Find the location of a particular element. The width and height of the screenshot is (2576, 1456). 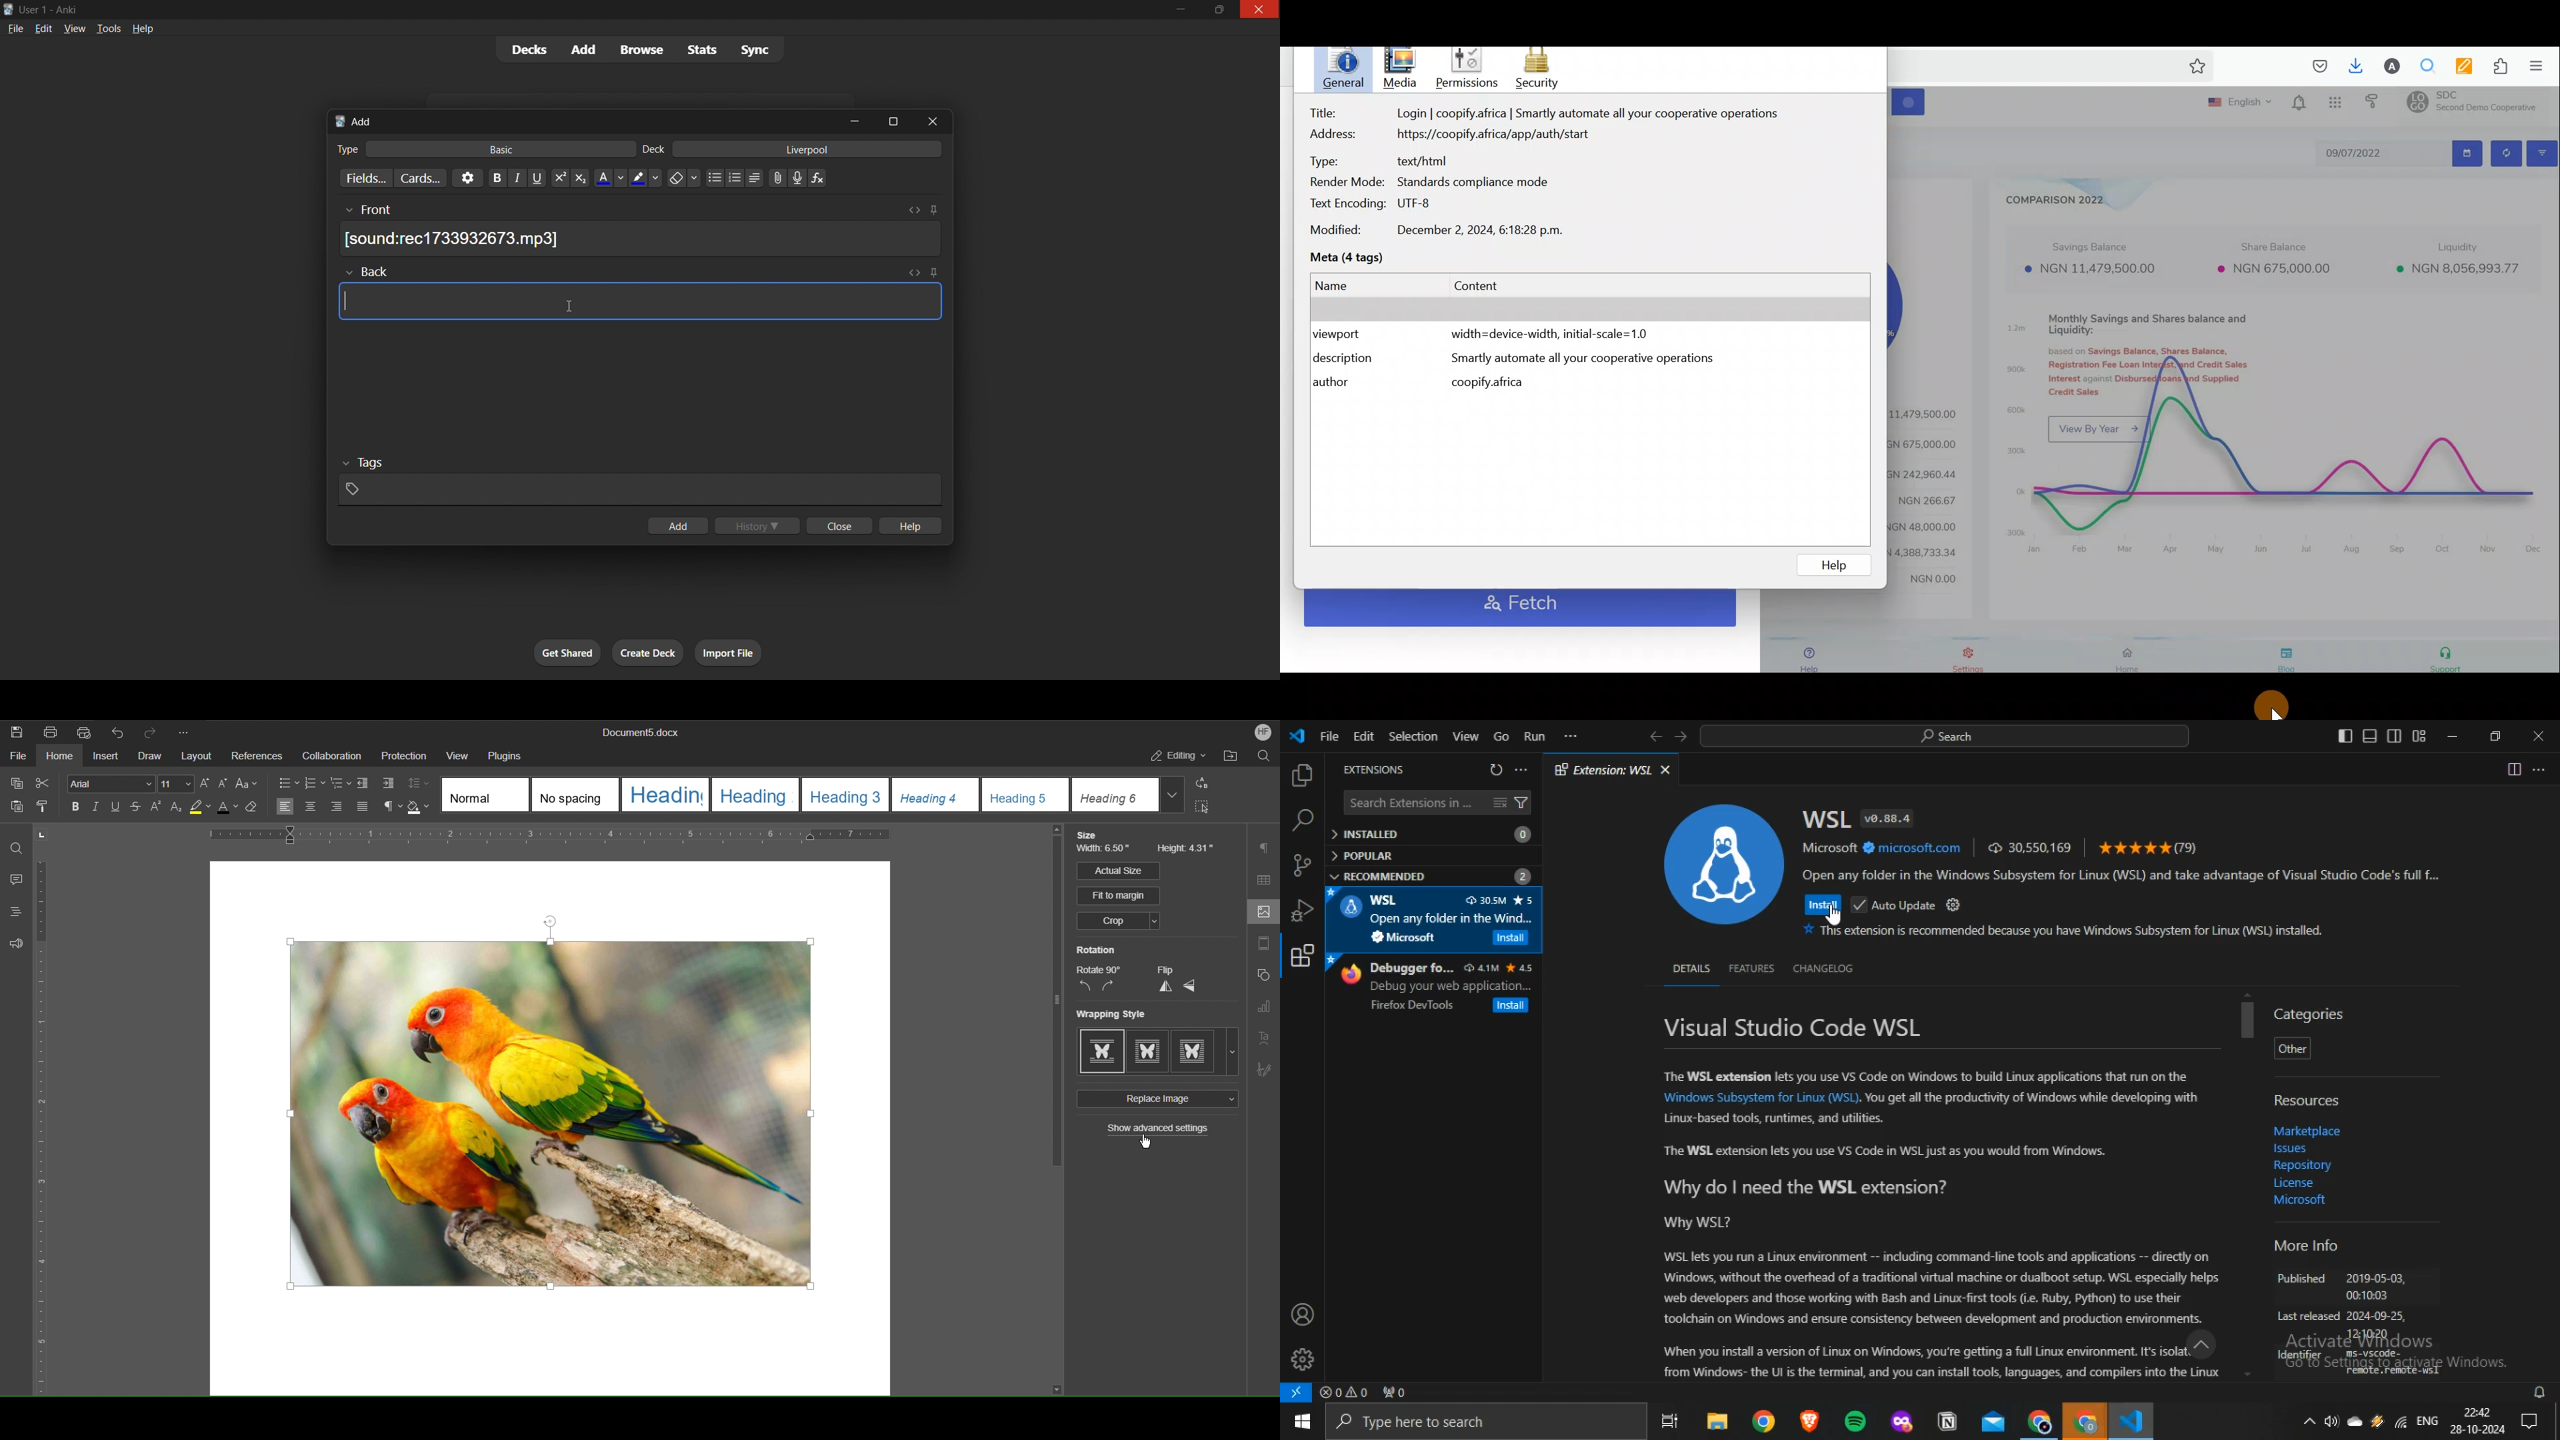

DETAILS is located at coordinates (1690, 968).